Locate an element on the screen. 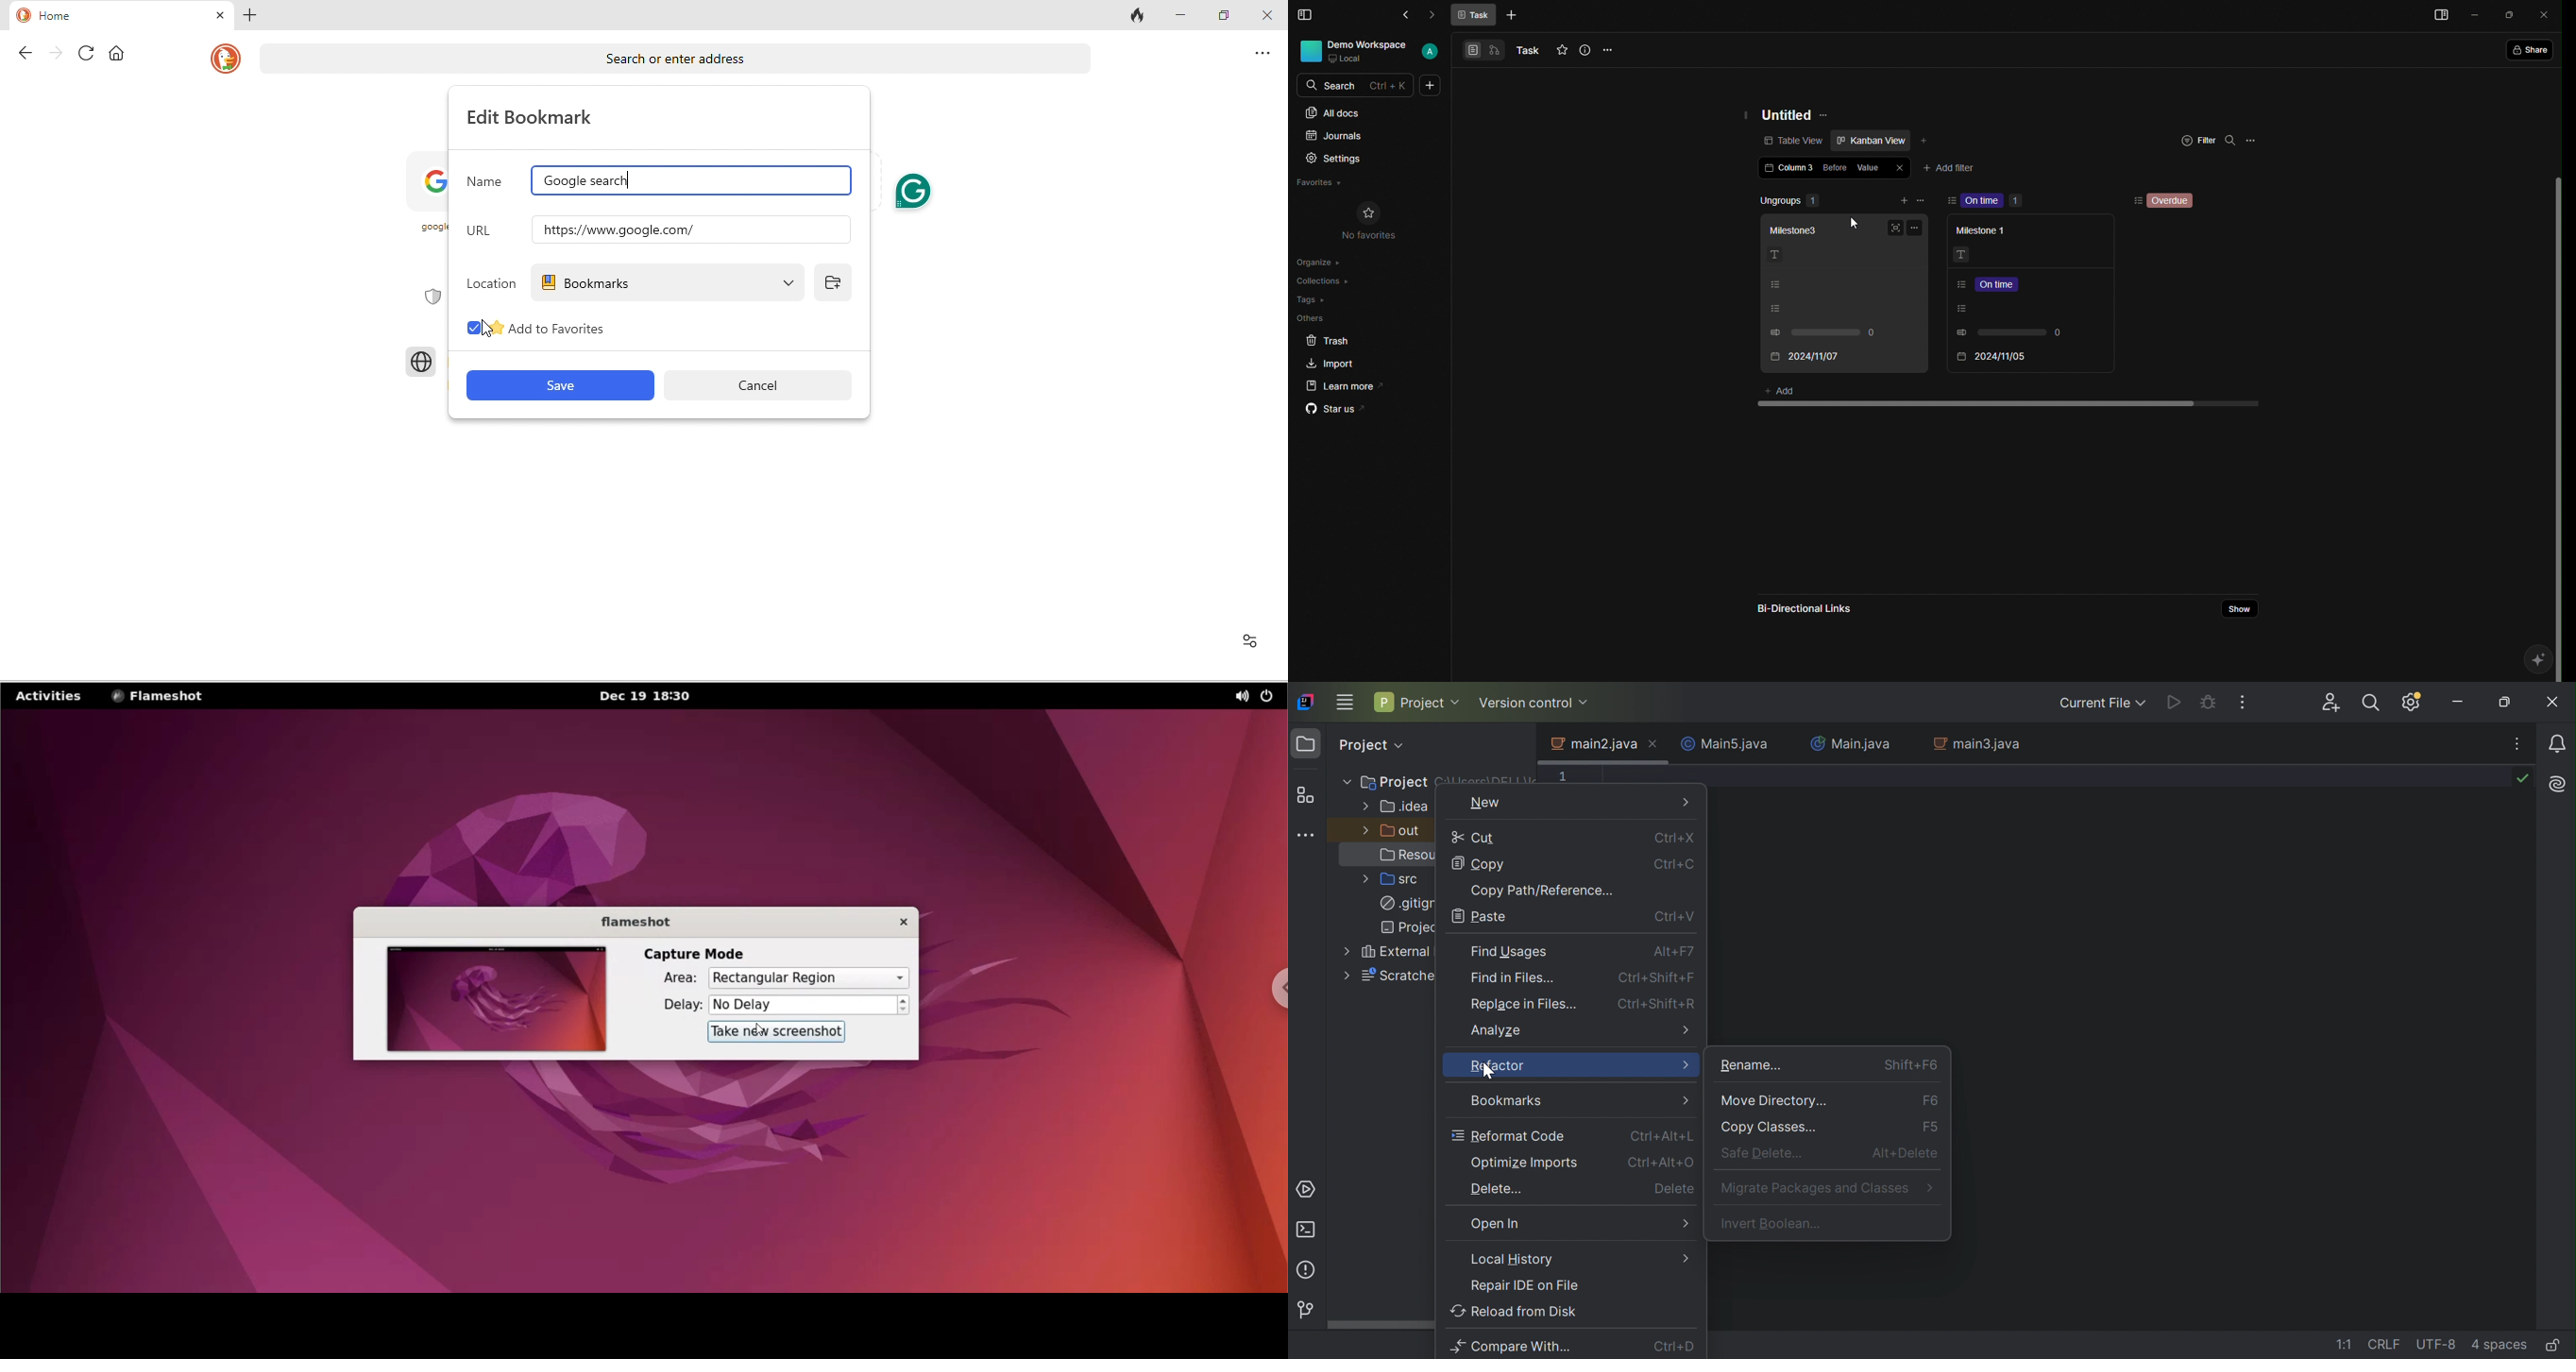 This screenshot has width=2576, height=1372. More is located at coordinates (1687, 1259).